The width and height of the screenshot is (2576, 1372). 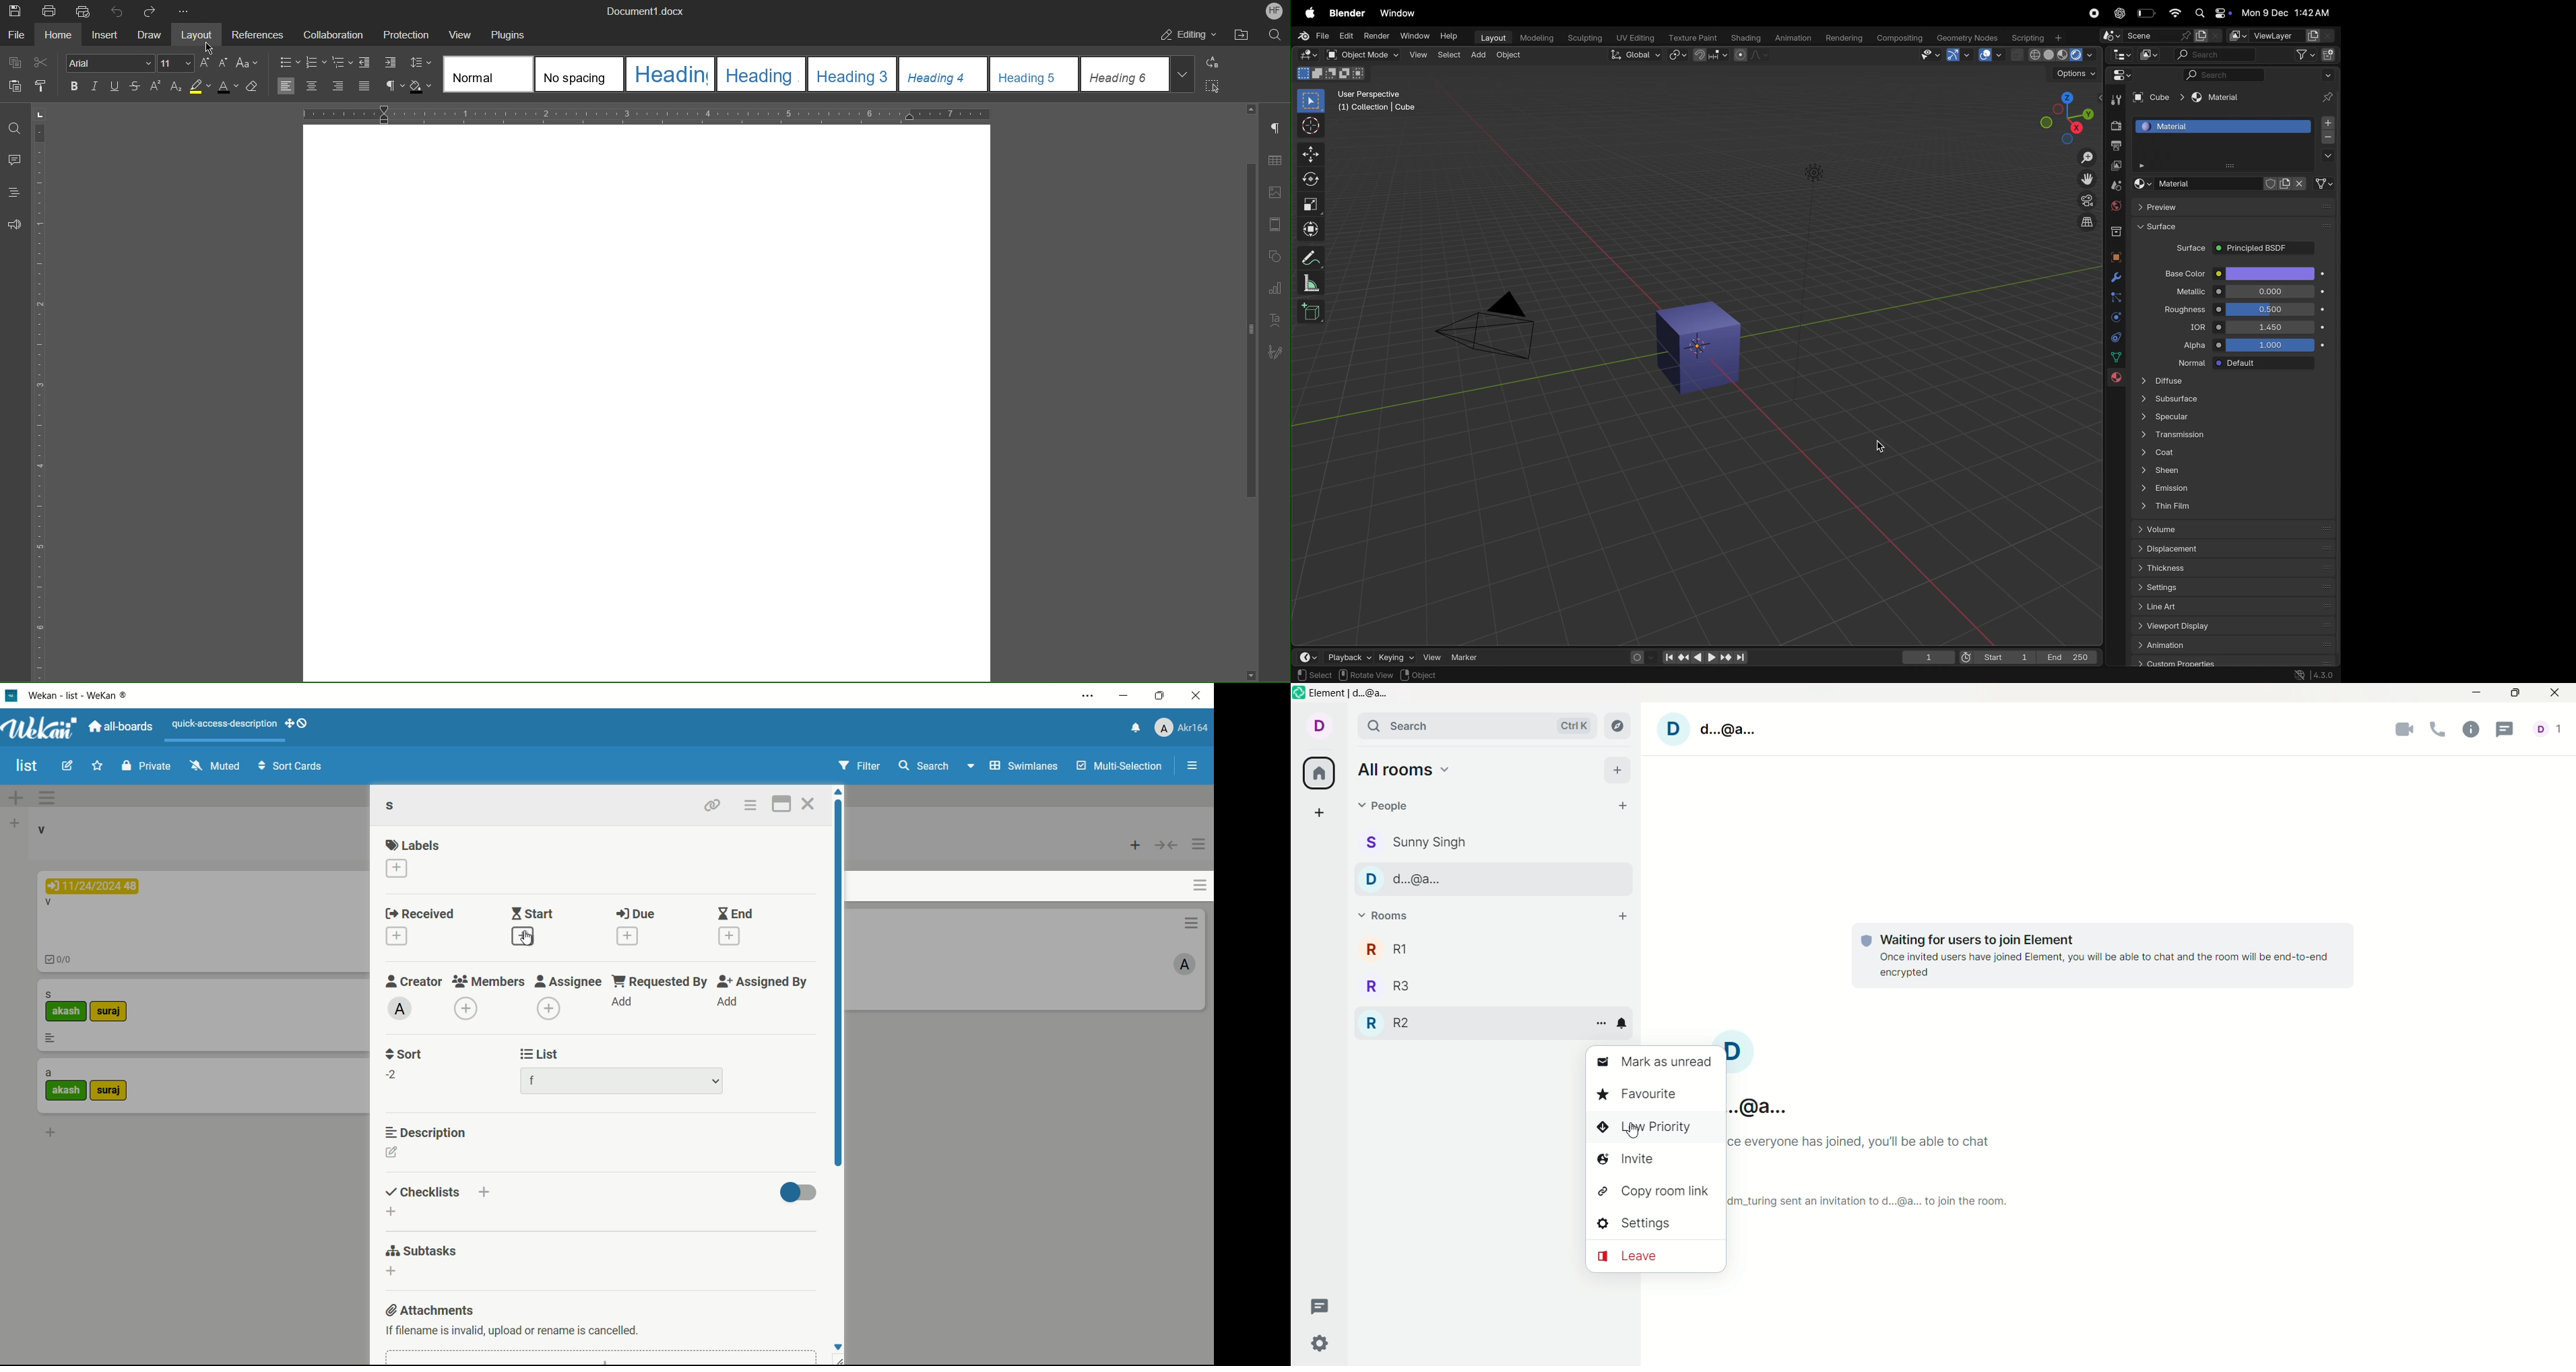 I want to click on card name, so click(x=49, y=1074).